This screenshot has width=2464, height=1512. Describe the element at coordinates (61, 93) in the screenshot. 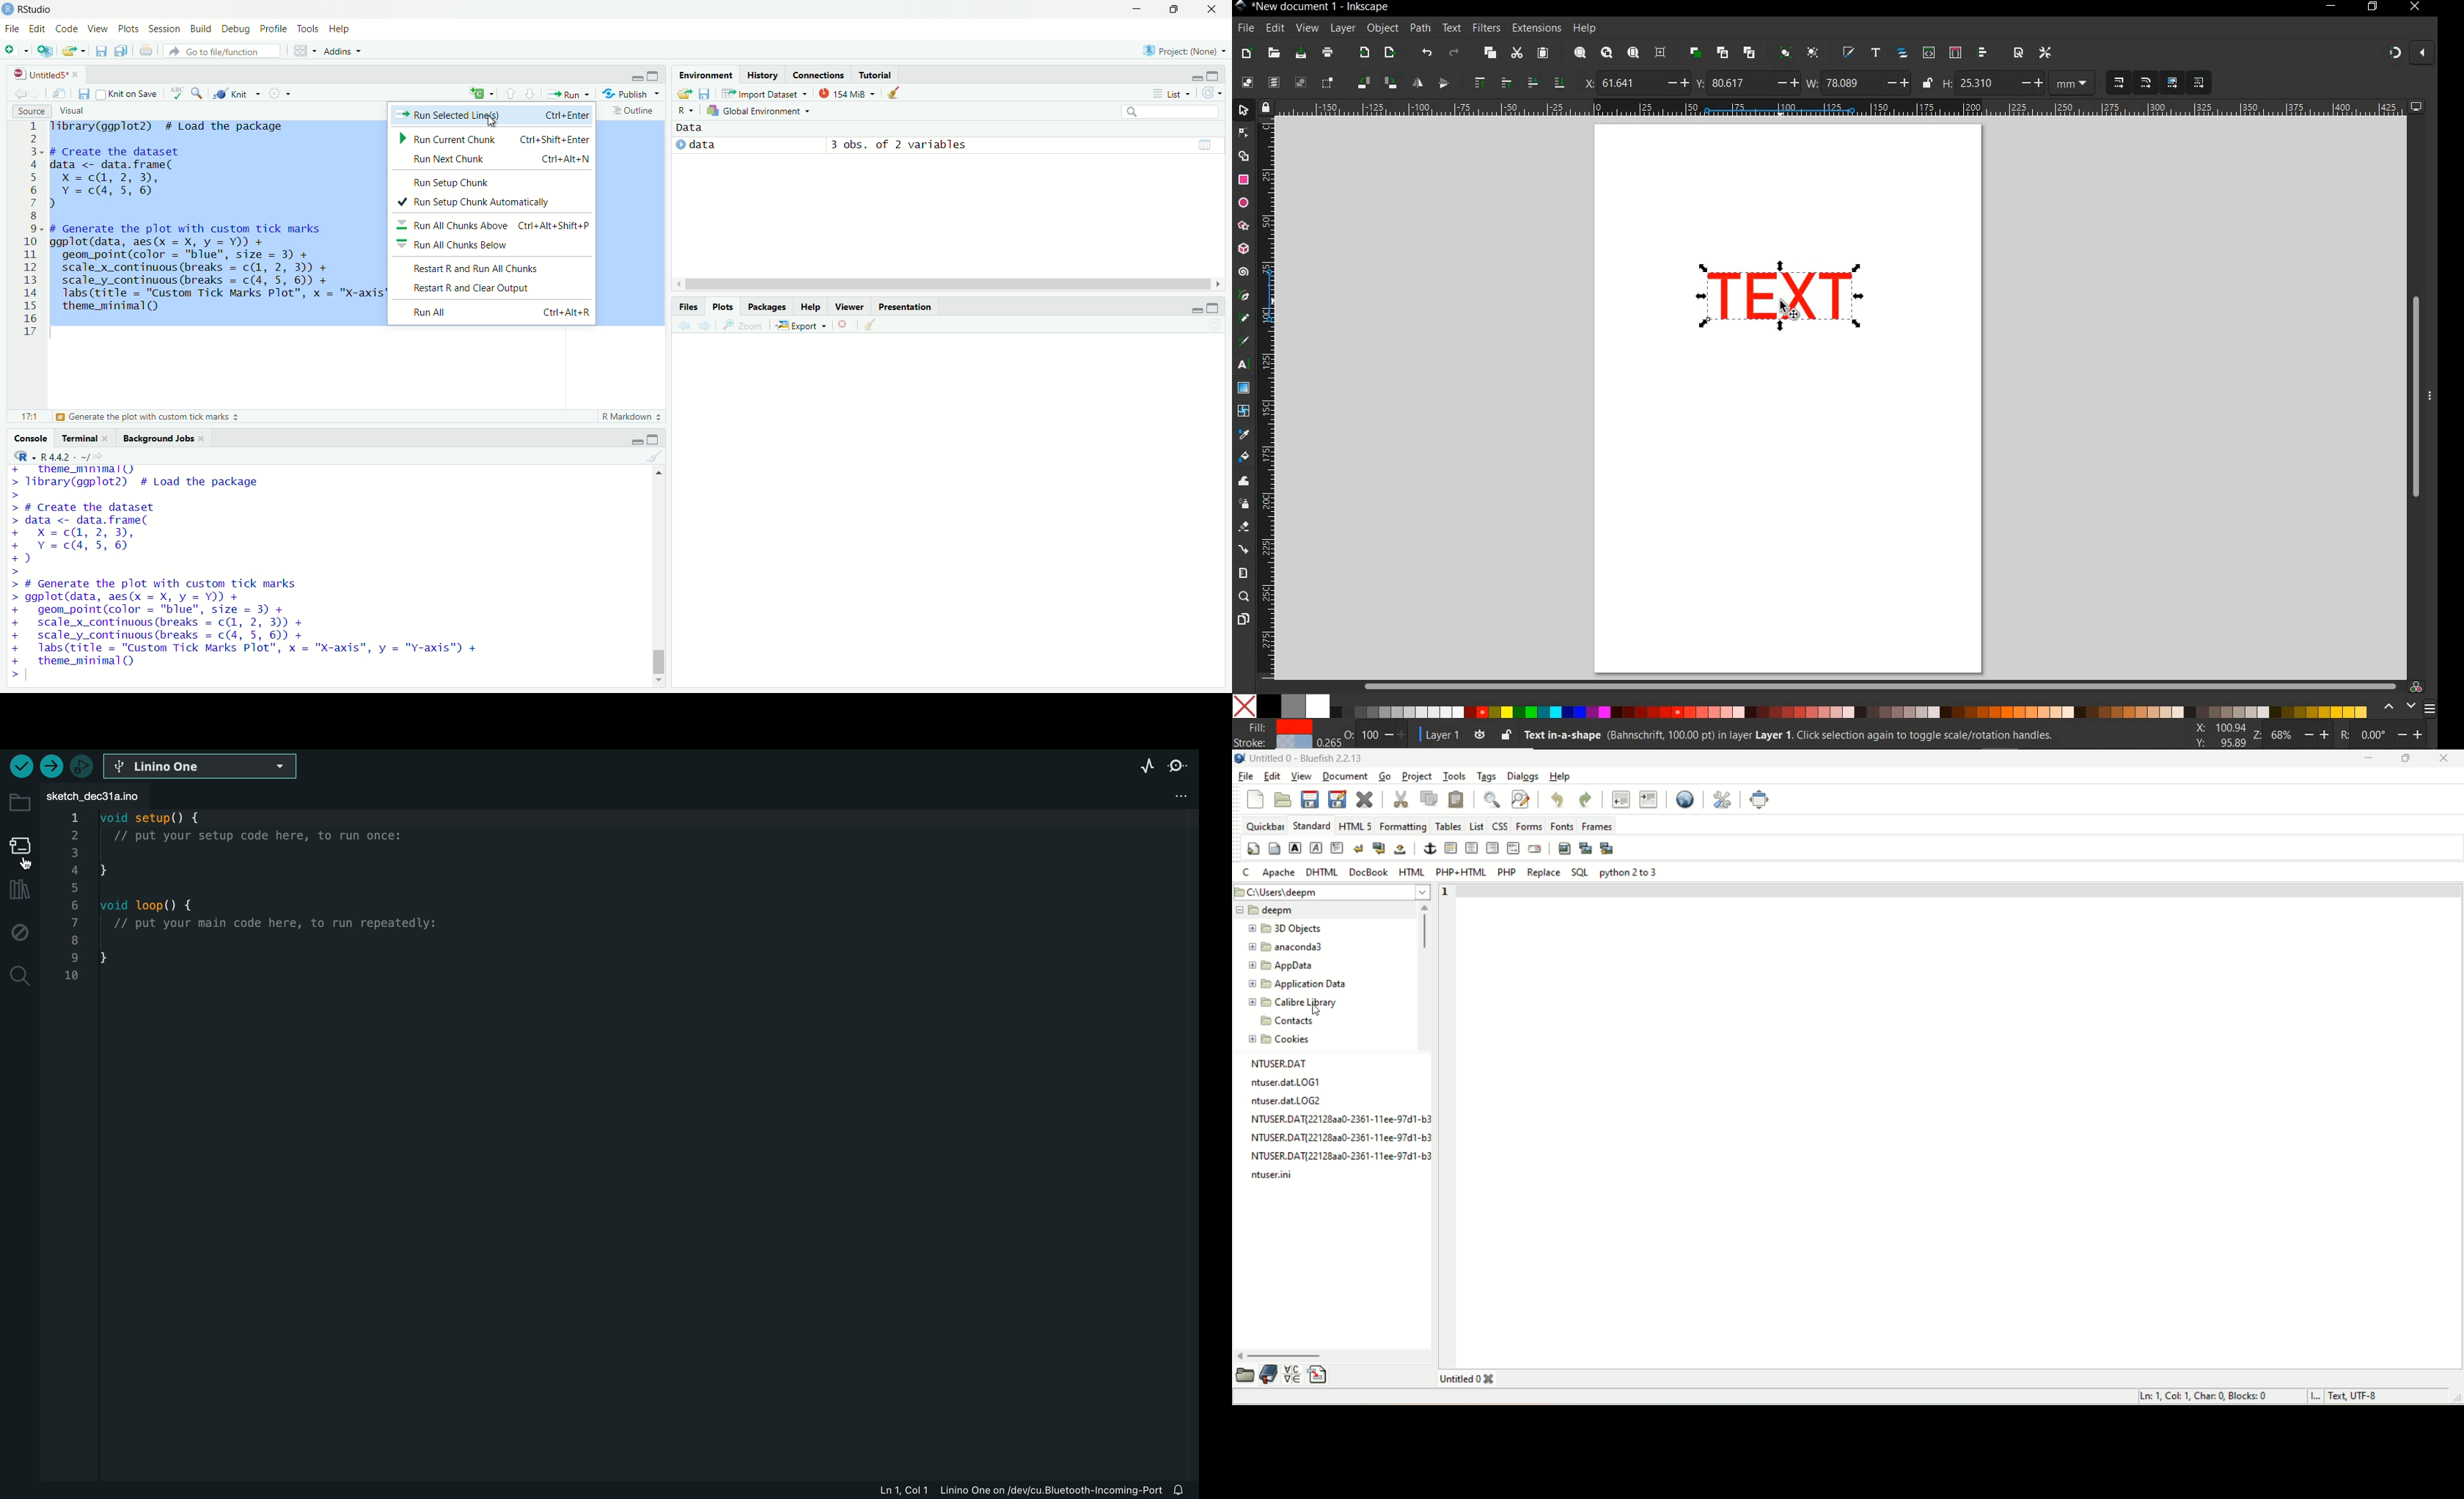

I see `show in new window` at that location.